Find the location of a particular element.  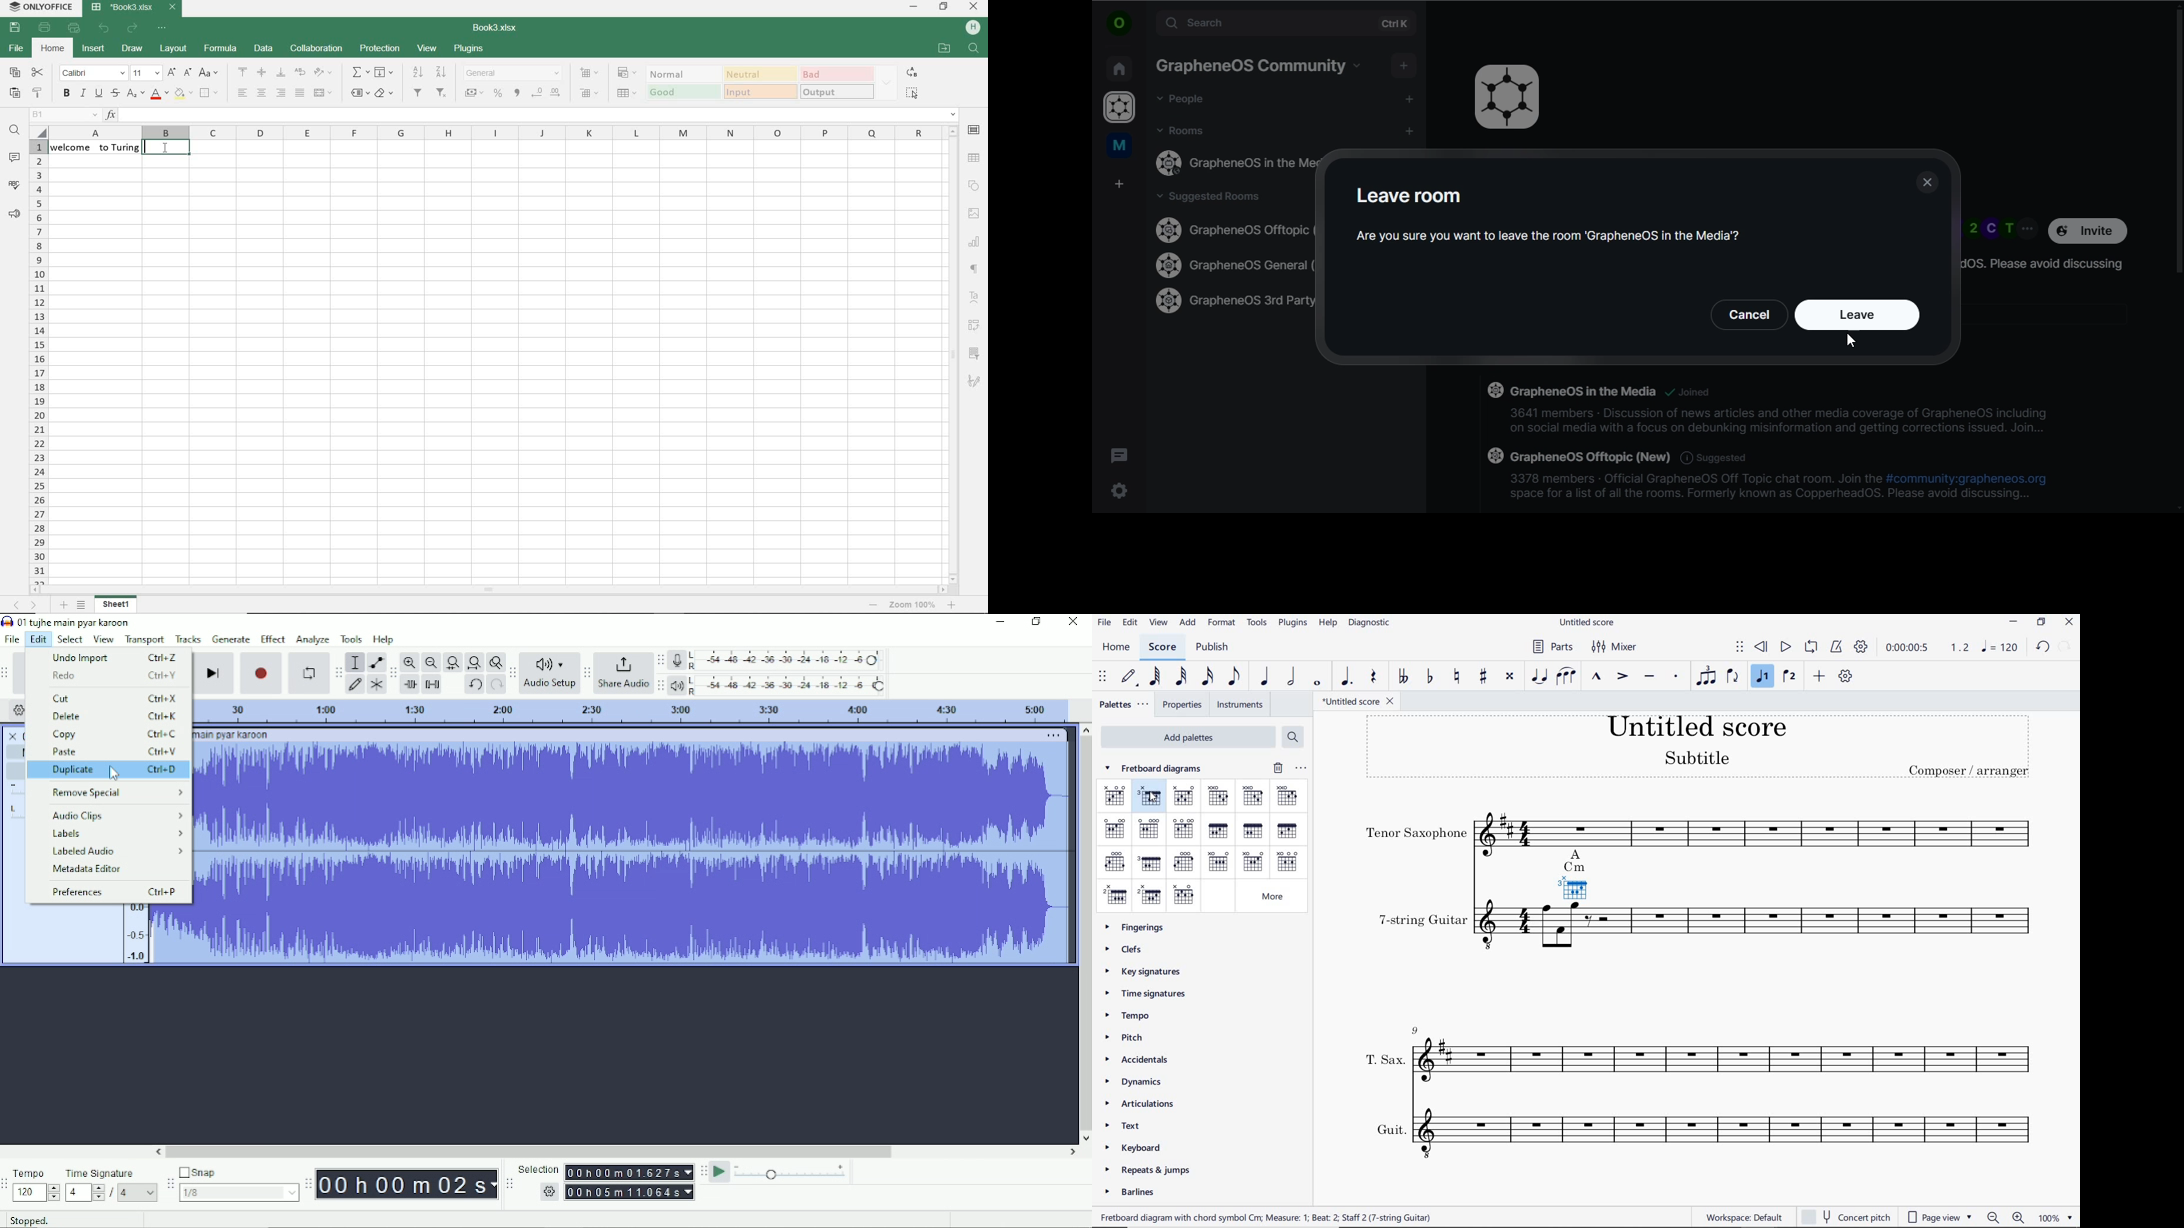

Skip to end is located at coordinates (213, 673).